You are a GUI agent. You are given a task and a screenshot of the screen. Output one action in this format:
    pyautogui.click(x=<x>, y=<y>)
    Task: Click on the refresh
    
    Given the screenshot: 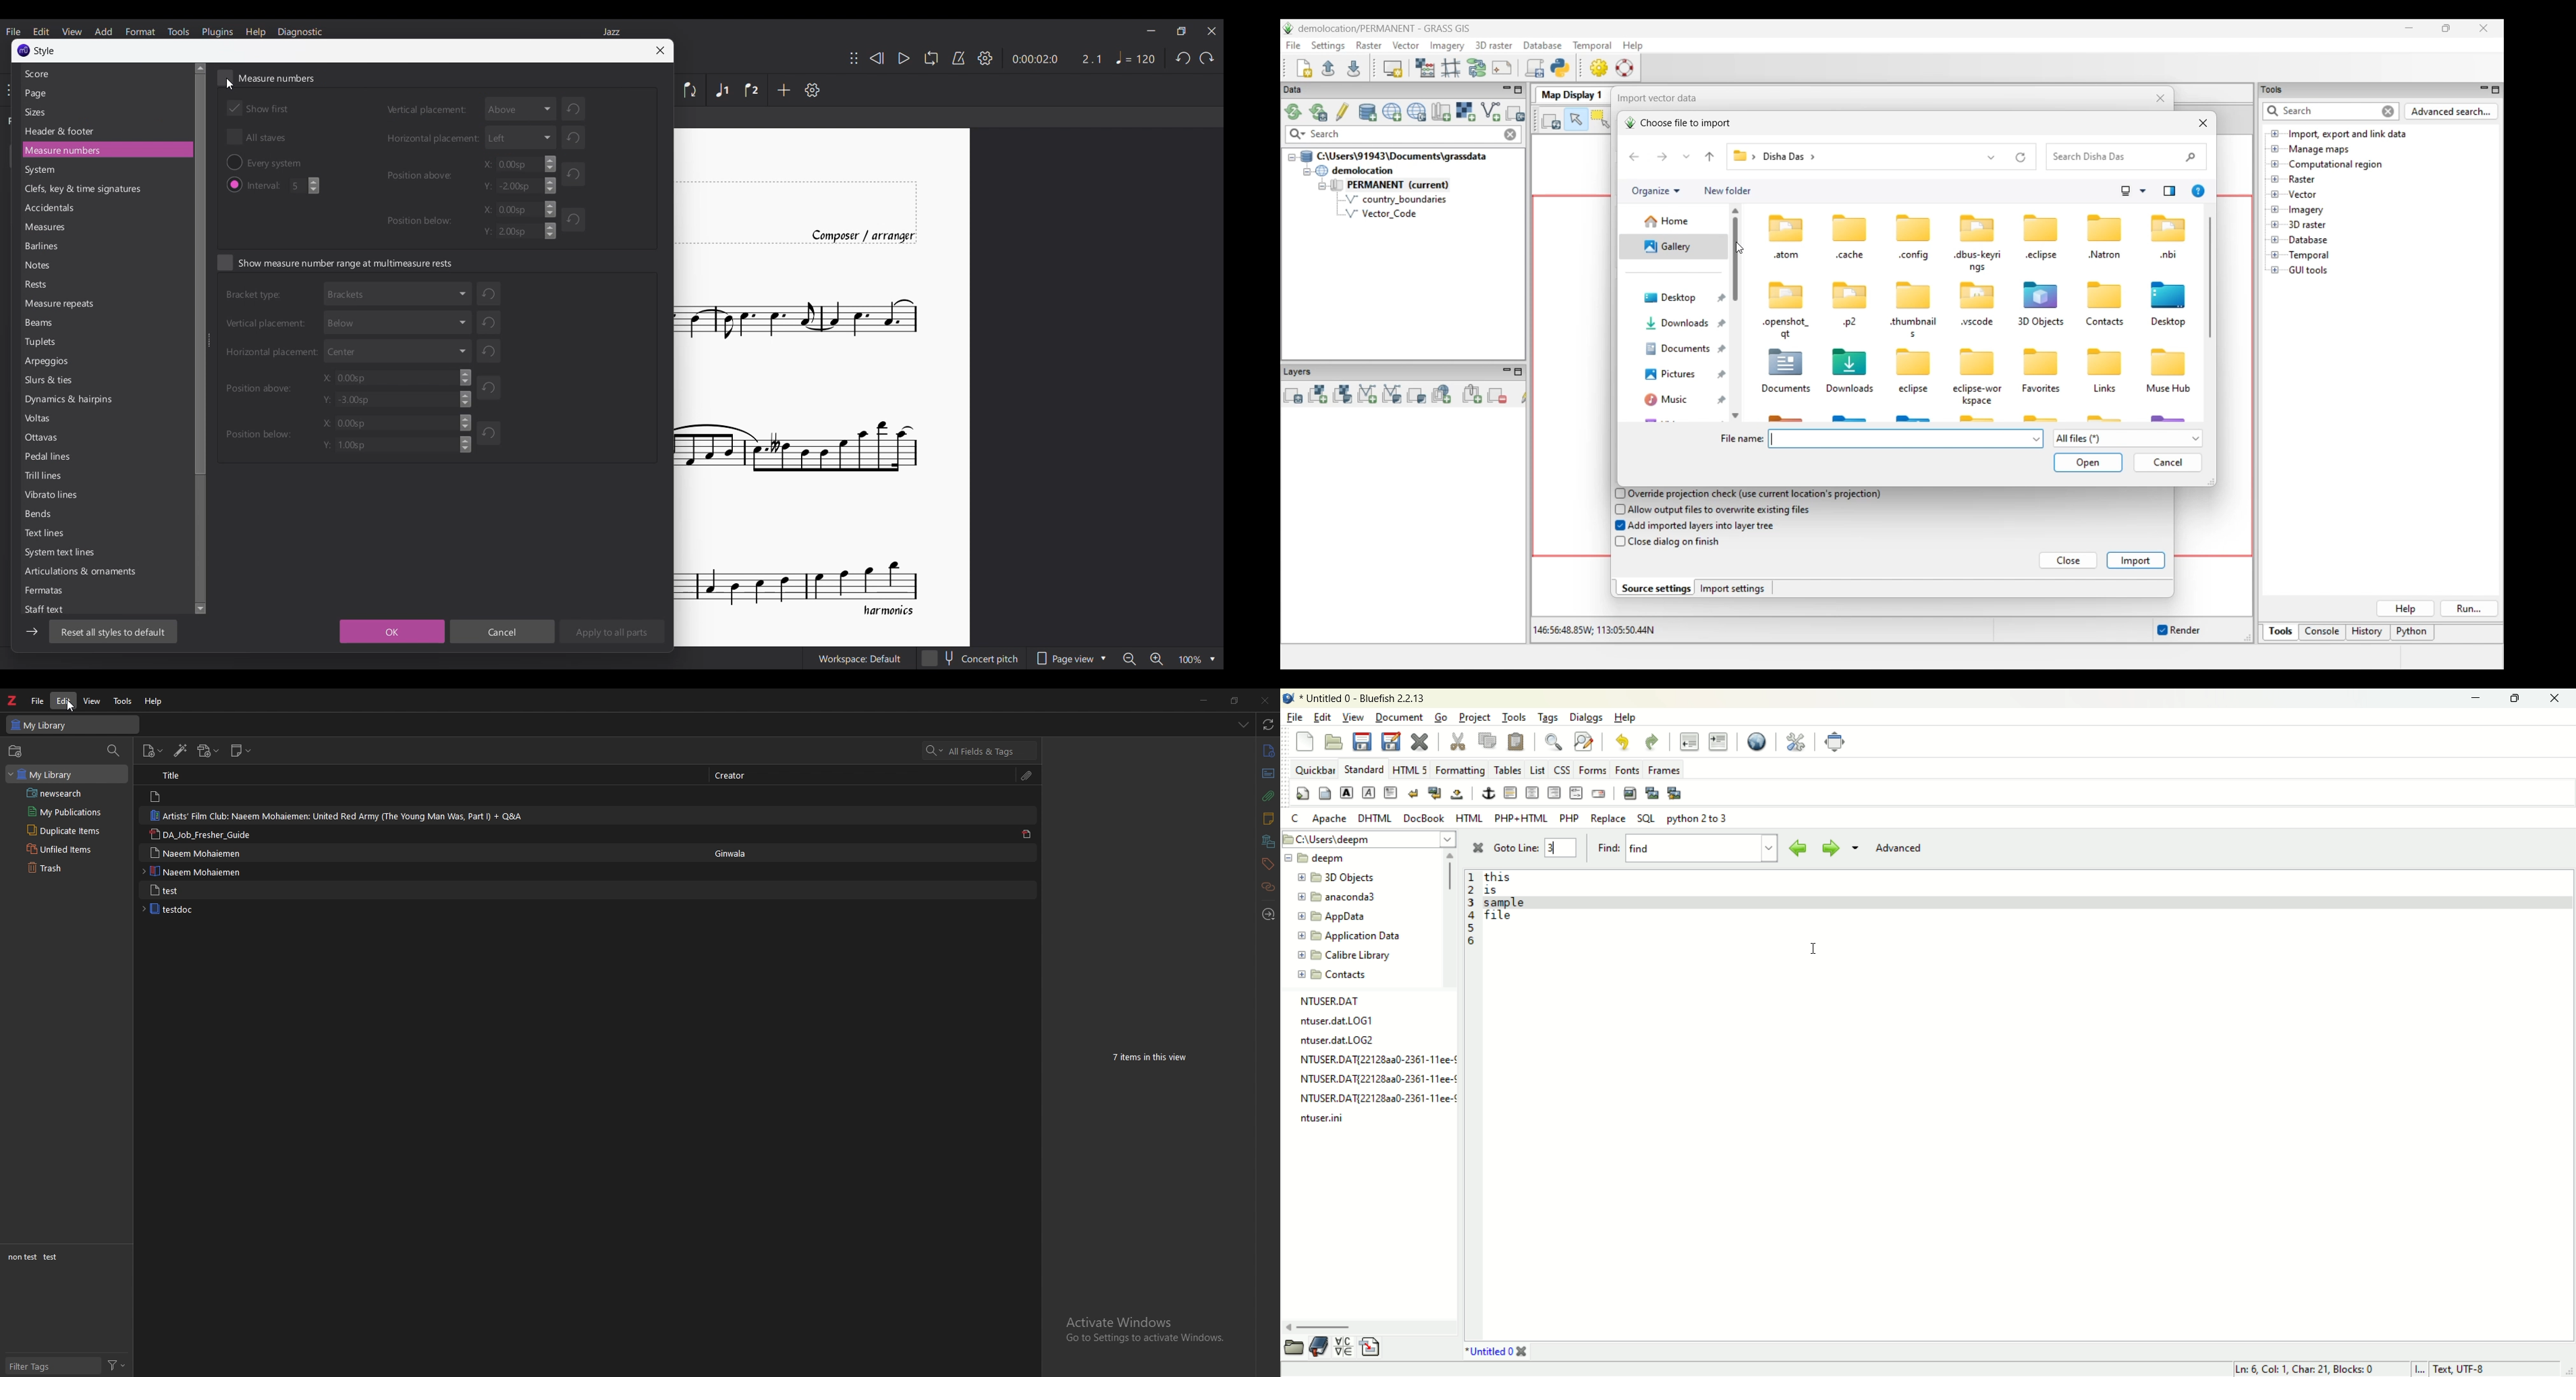 What is the action you would take?
    pyautogui.click(x=489, y=321)
    